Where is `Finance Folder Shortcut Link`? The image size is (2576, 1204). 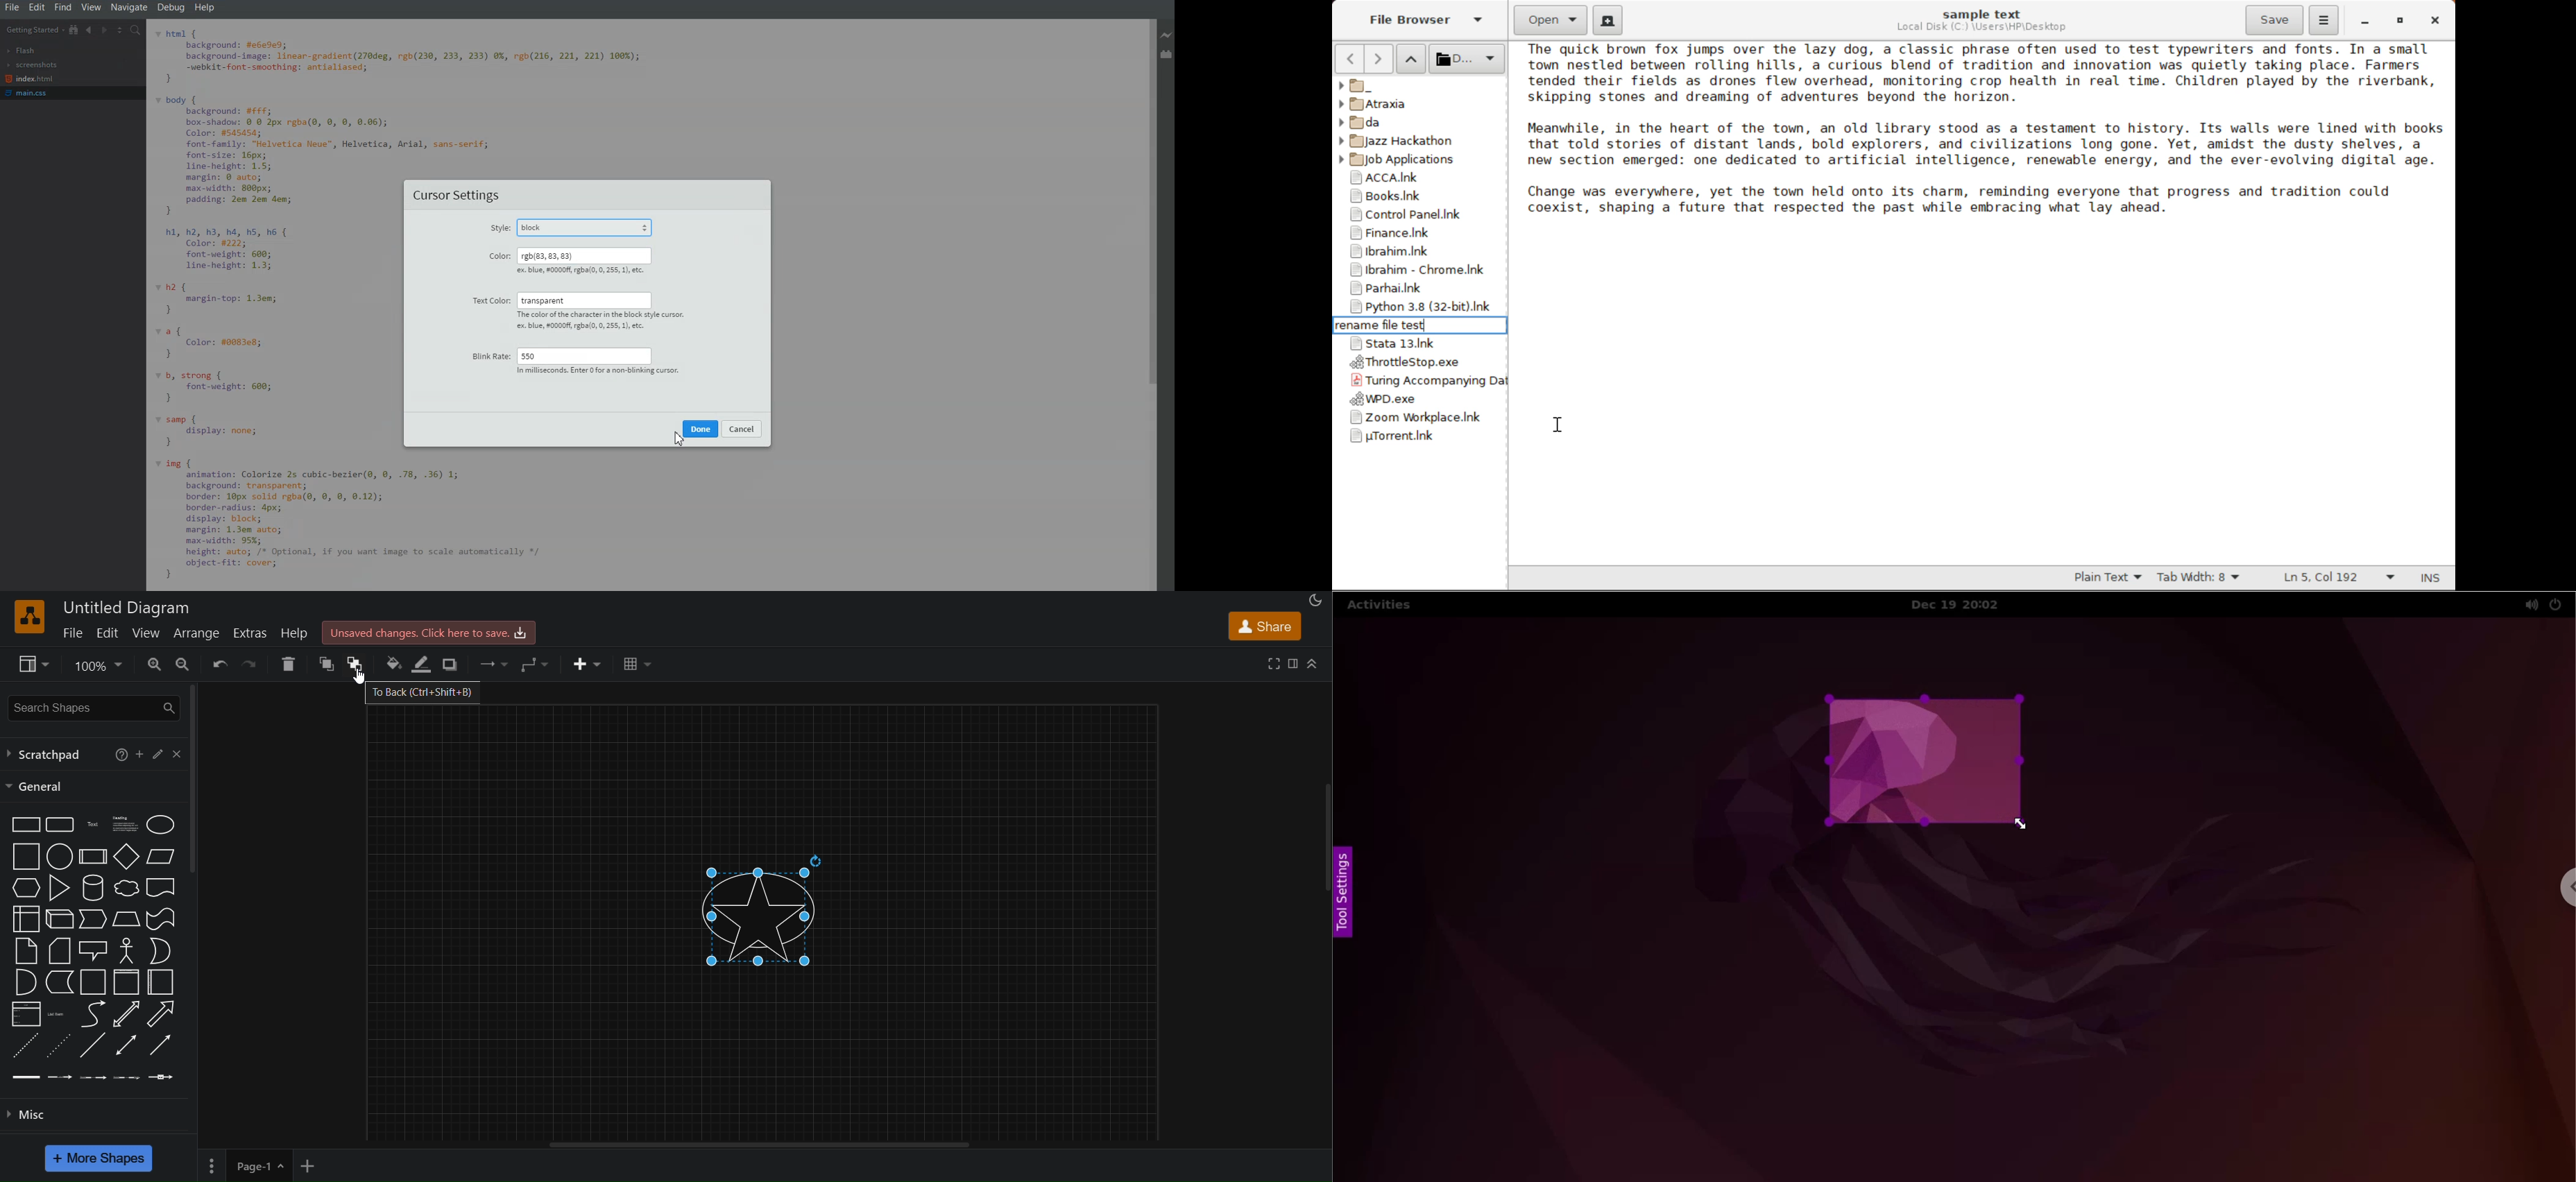
Finance Folder Shortcut Link is located at coordinates (1417, 233).